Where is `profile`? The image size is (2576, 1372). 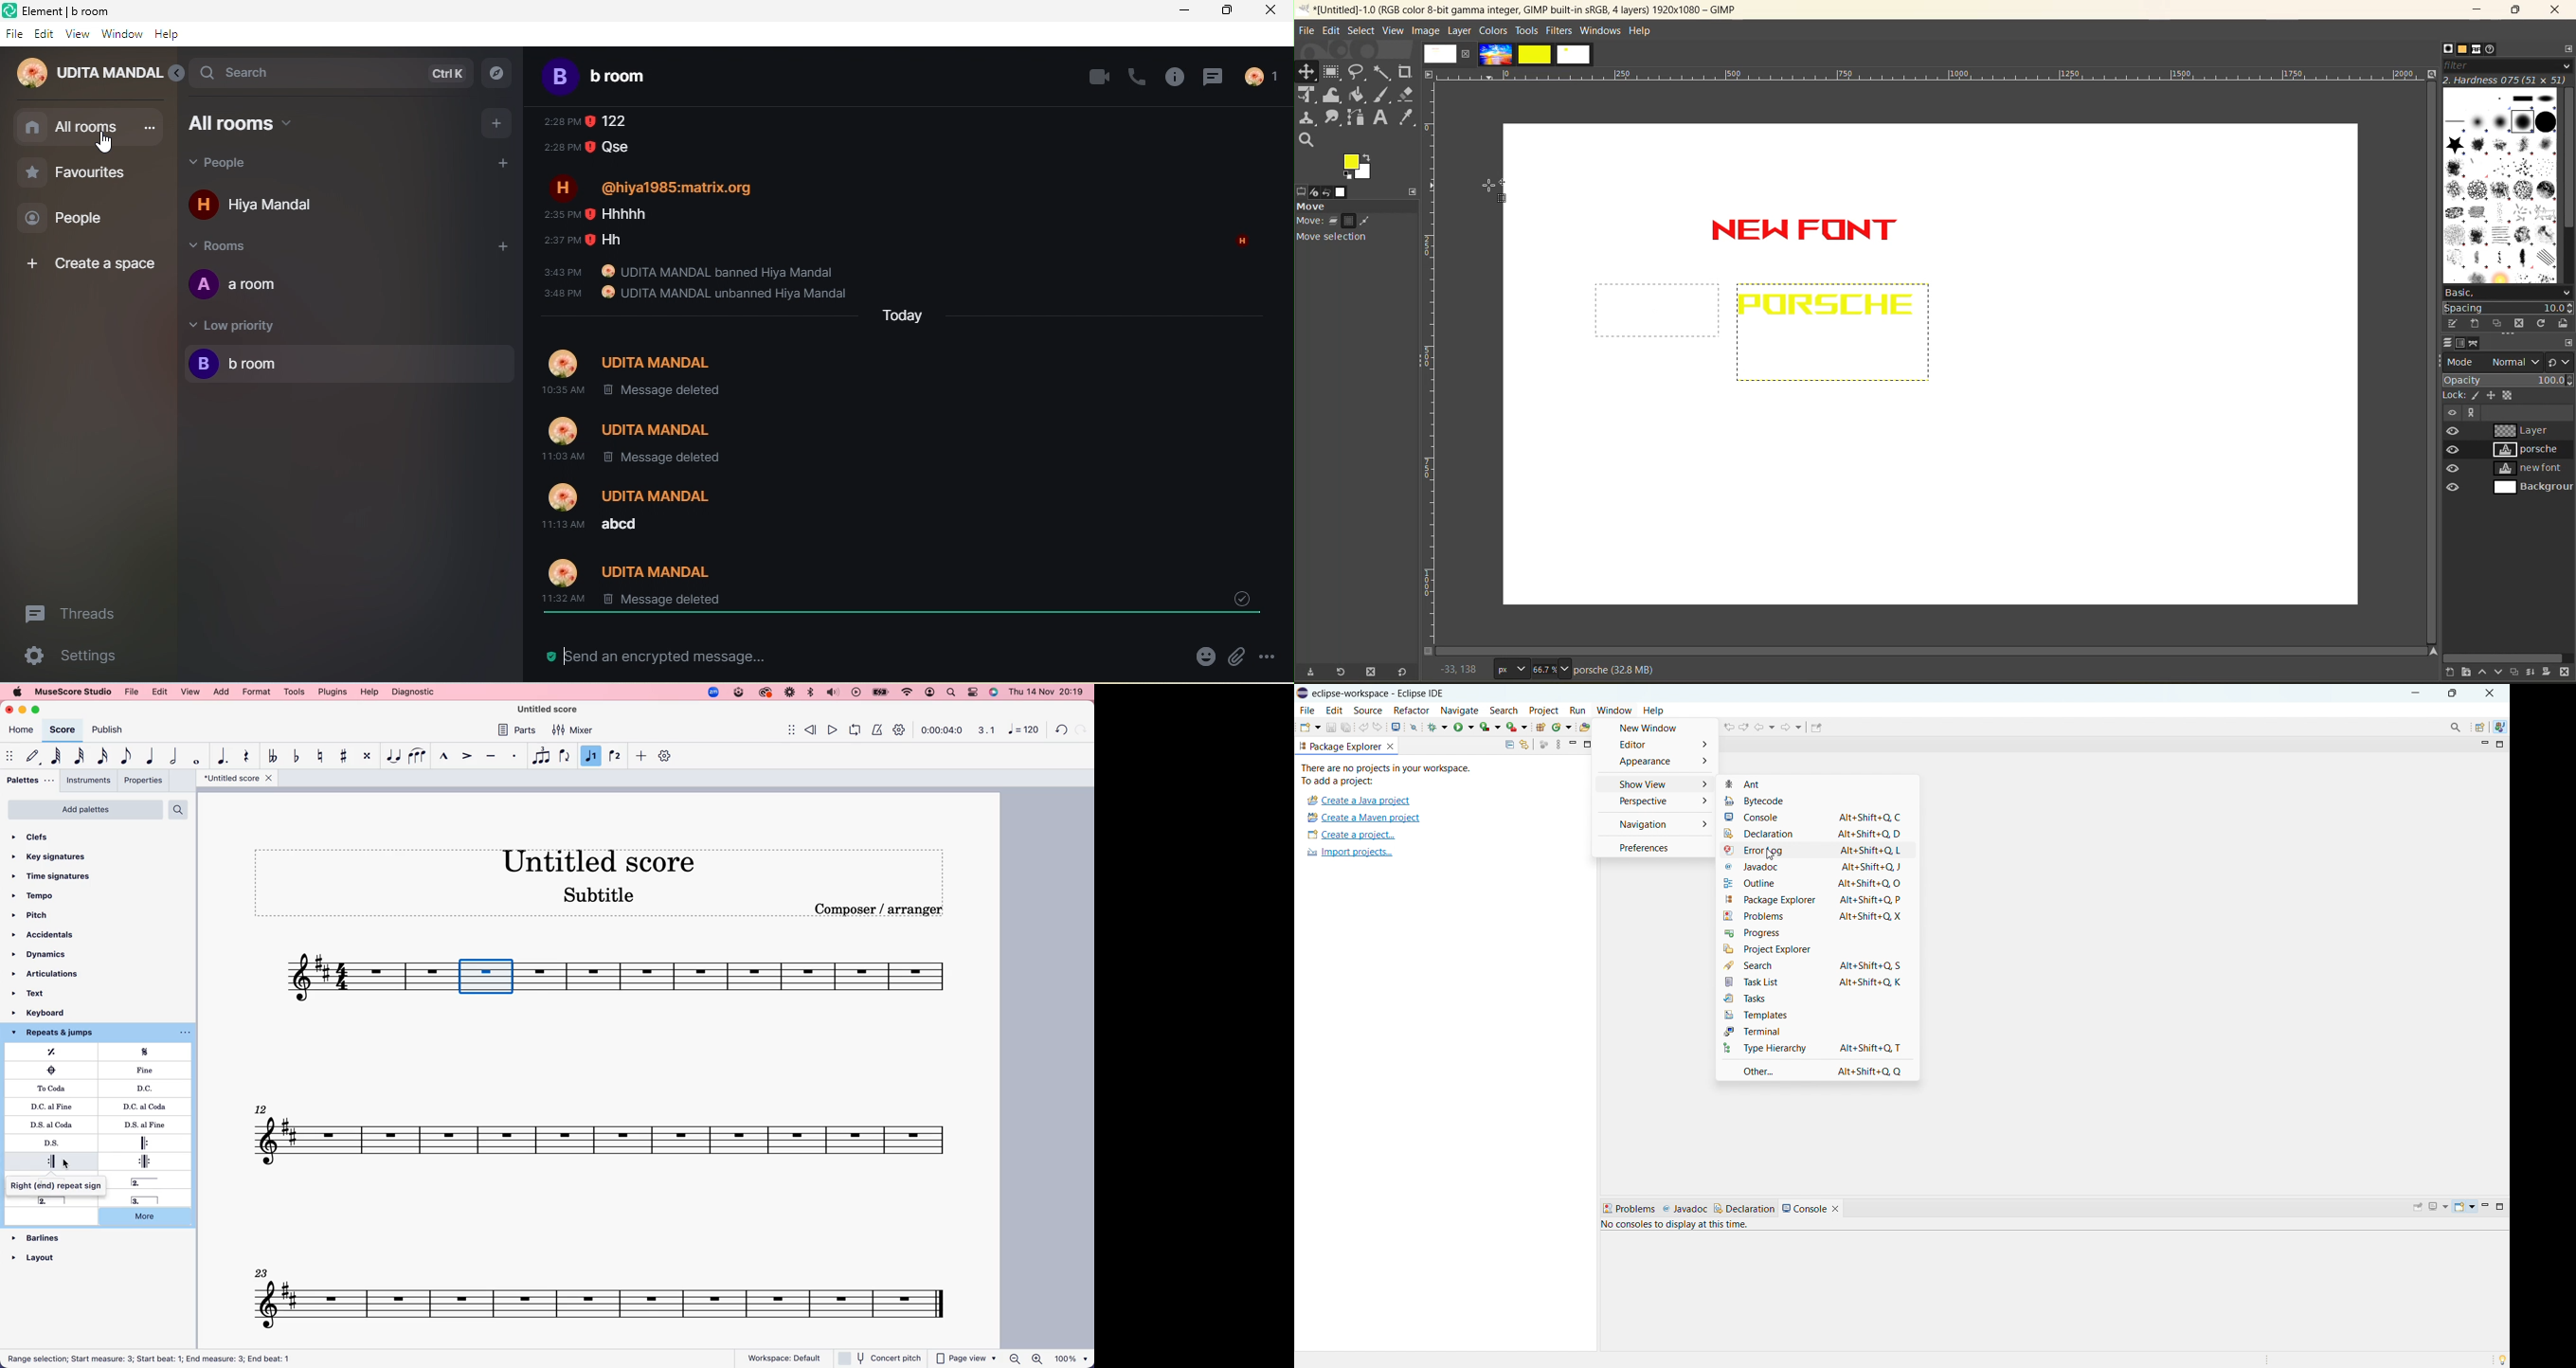 profile is located at coordinates (931, 693).